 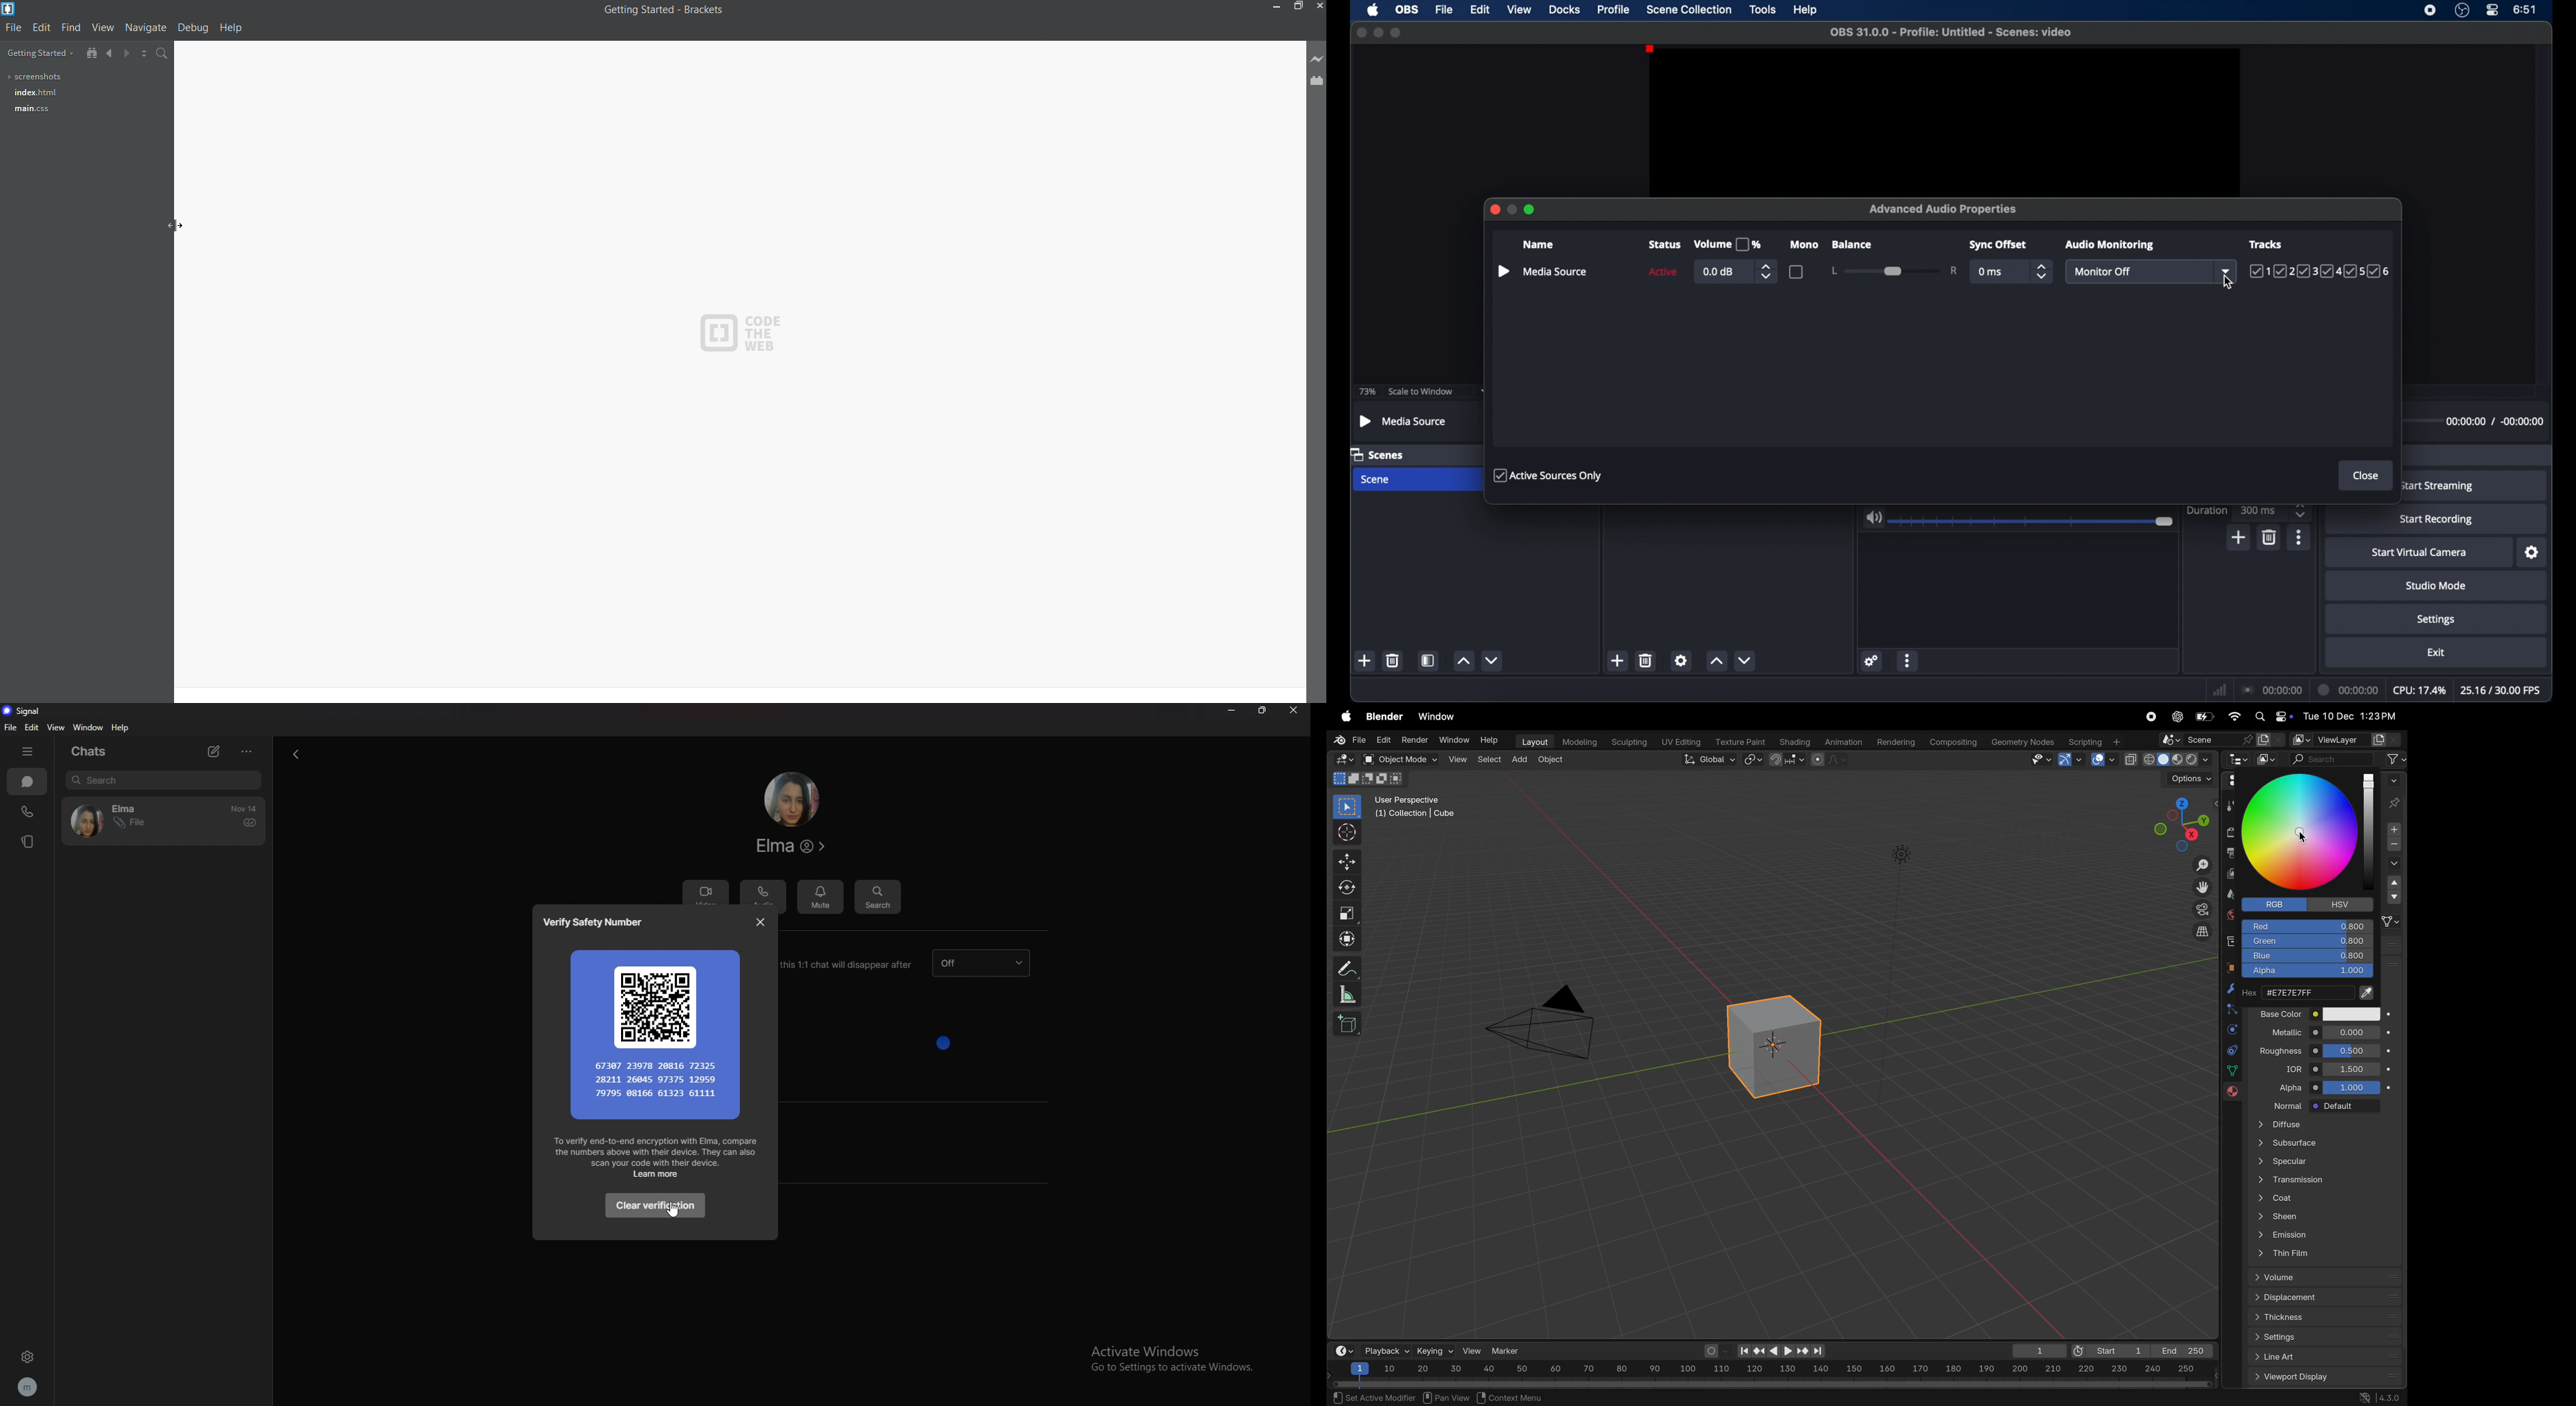 I want to click on visibility, so click(x=2040, y=760).